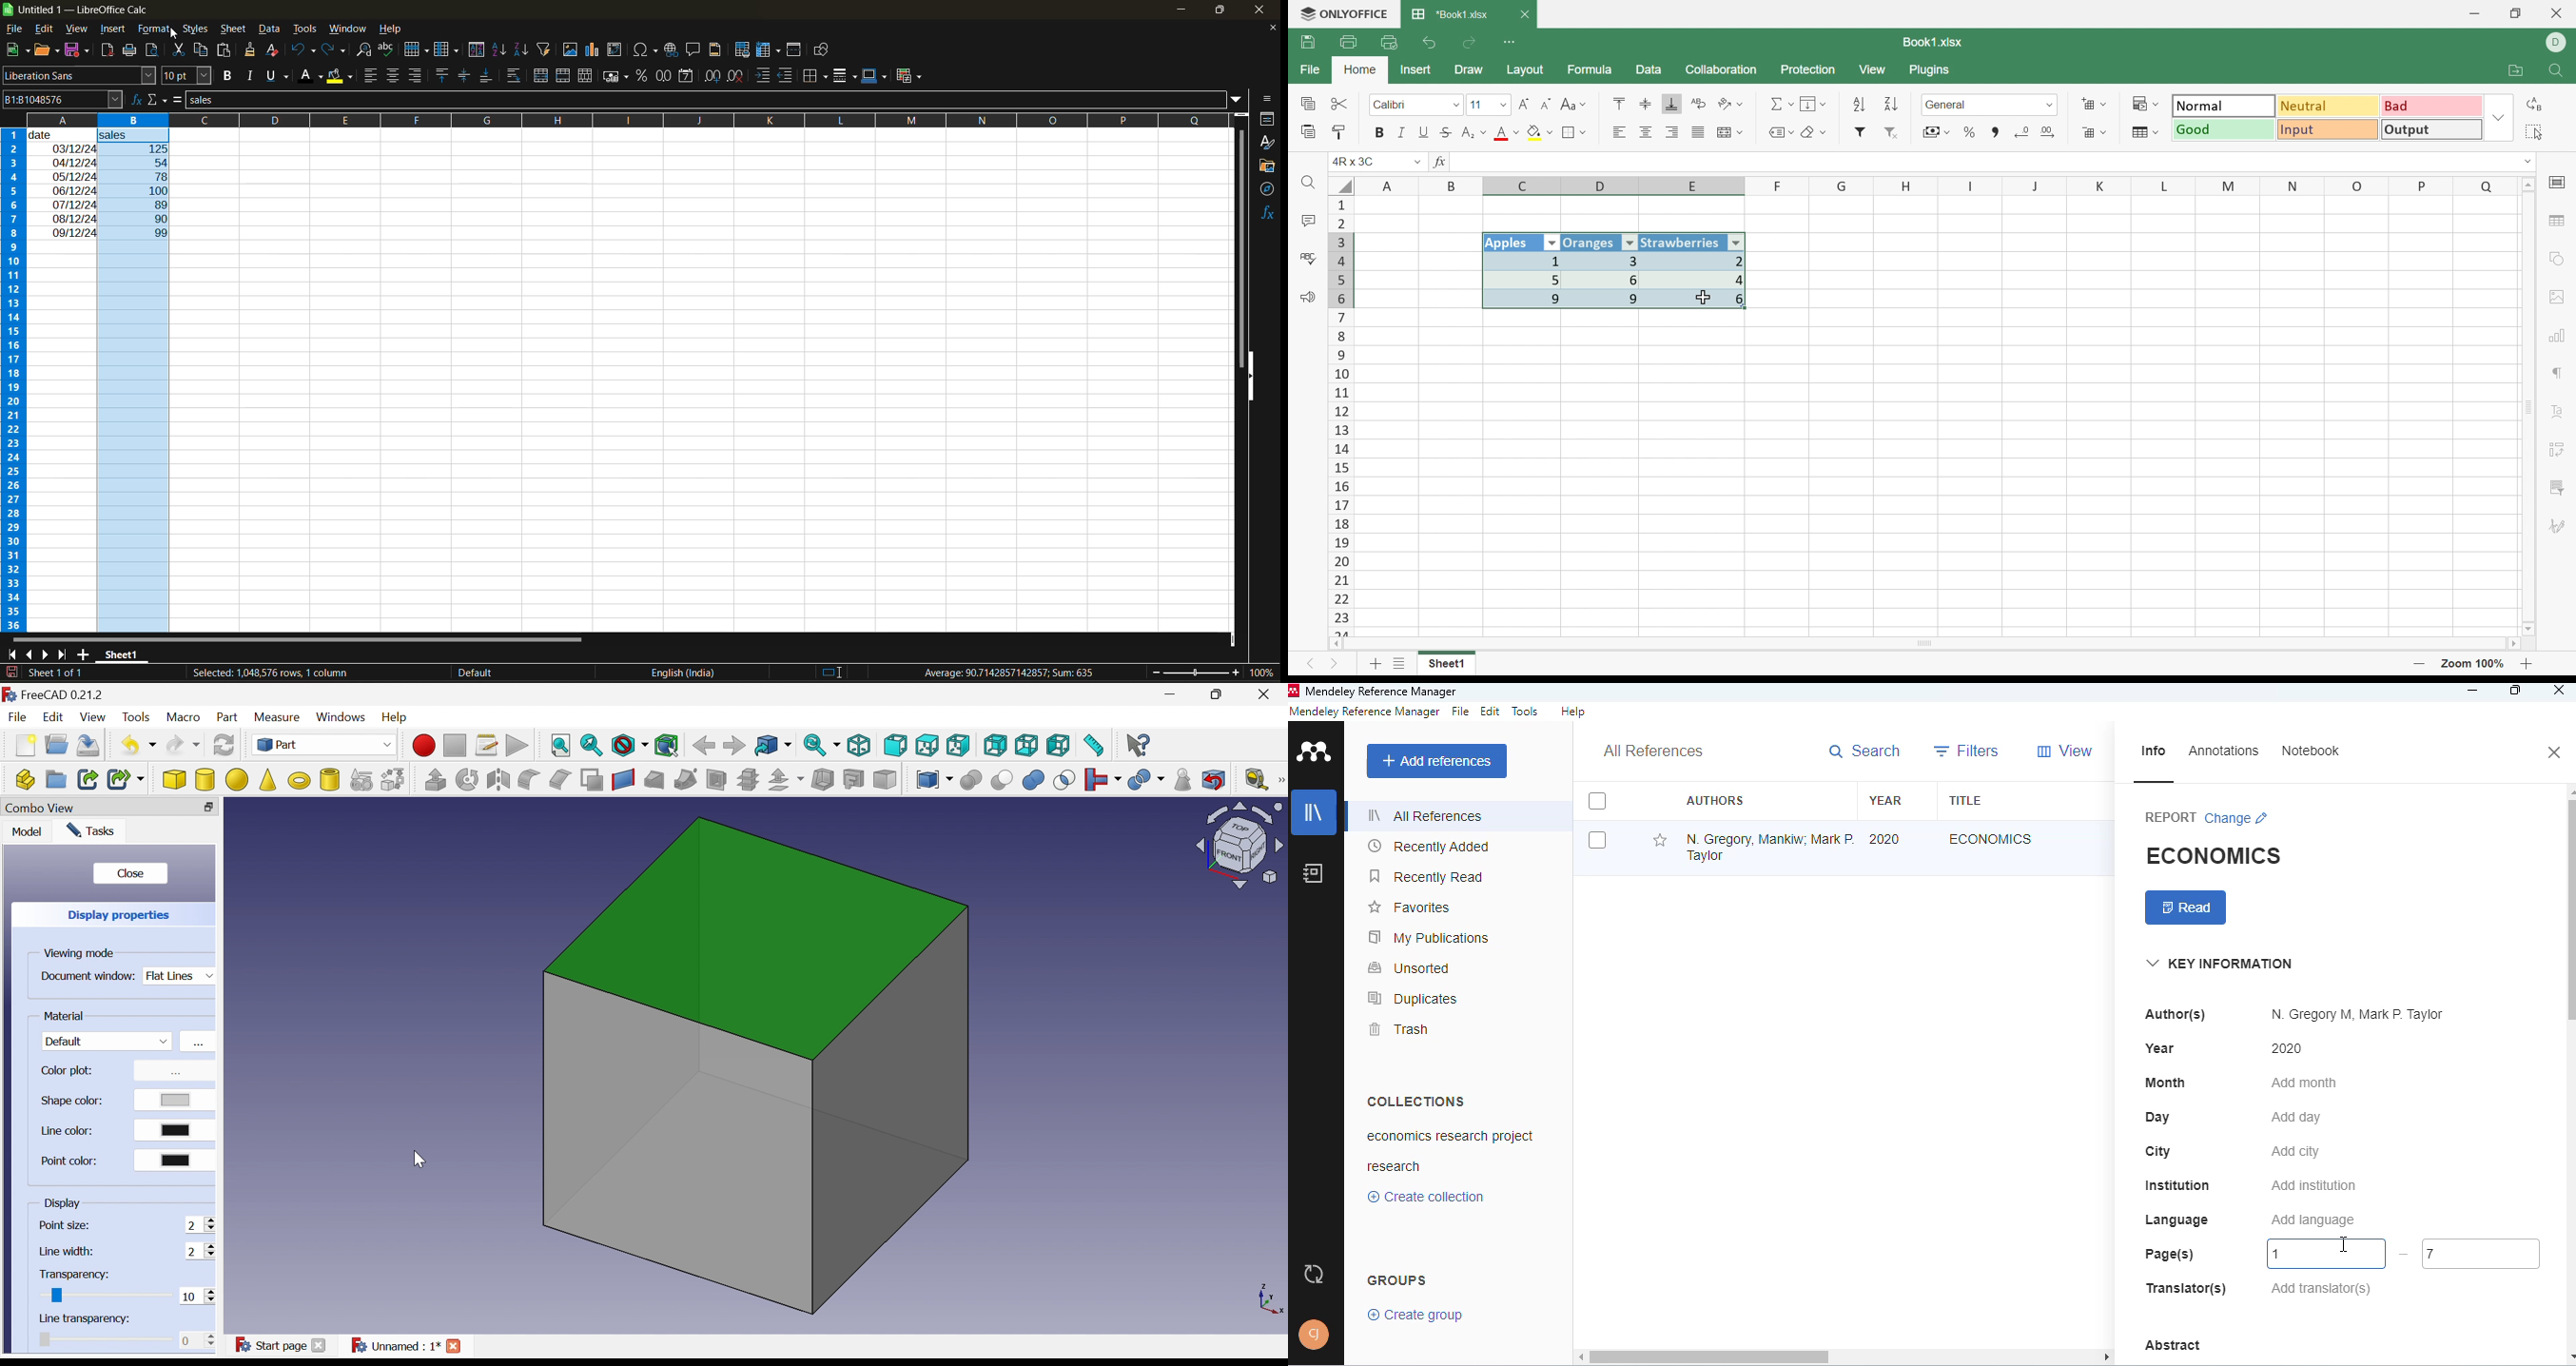 The image size is (2576, 1372). What do you see at coordinates (1697, 133) in the screenshot?
I see `Justified` at bounding box center [1697, 133].